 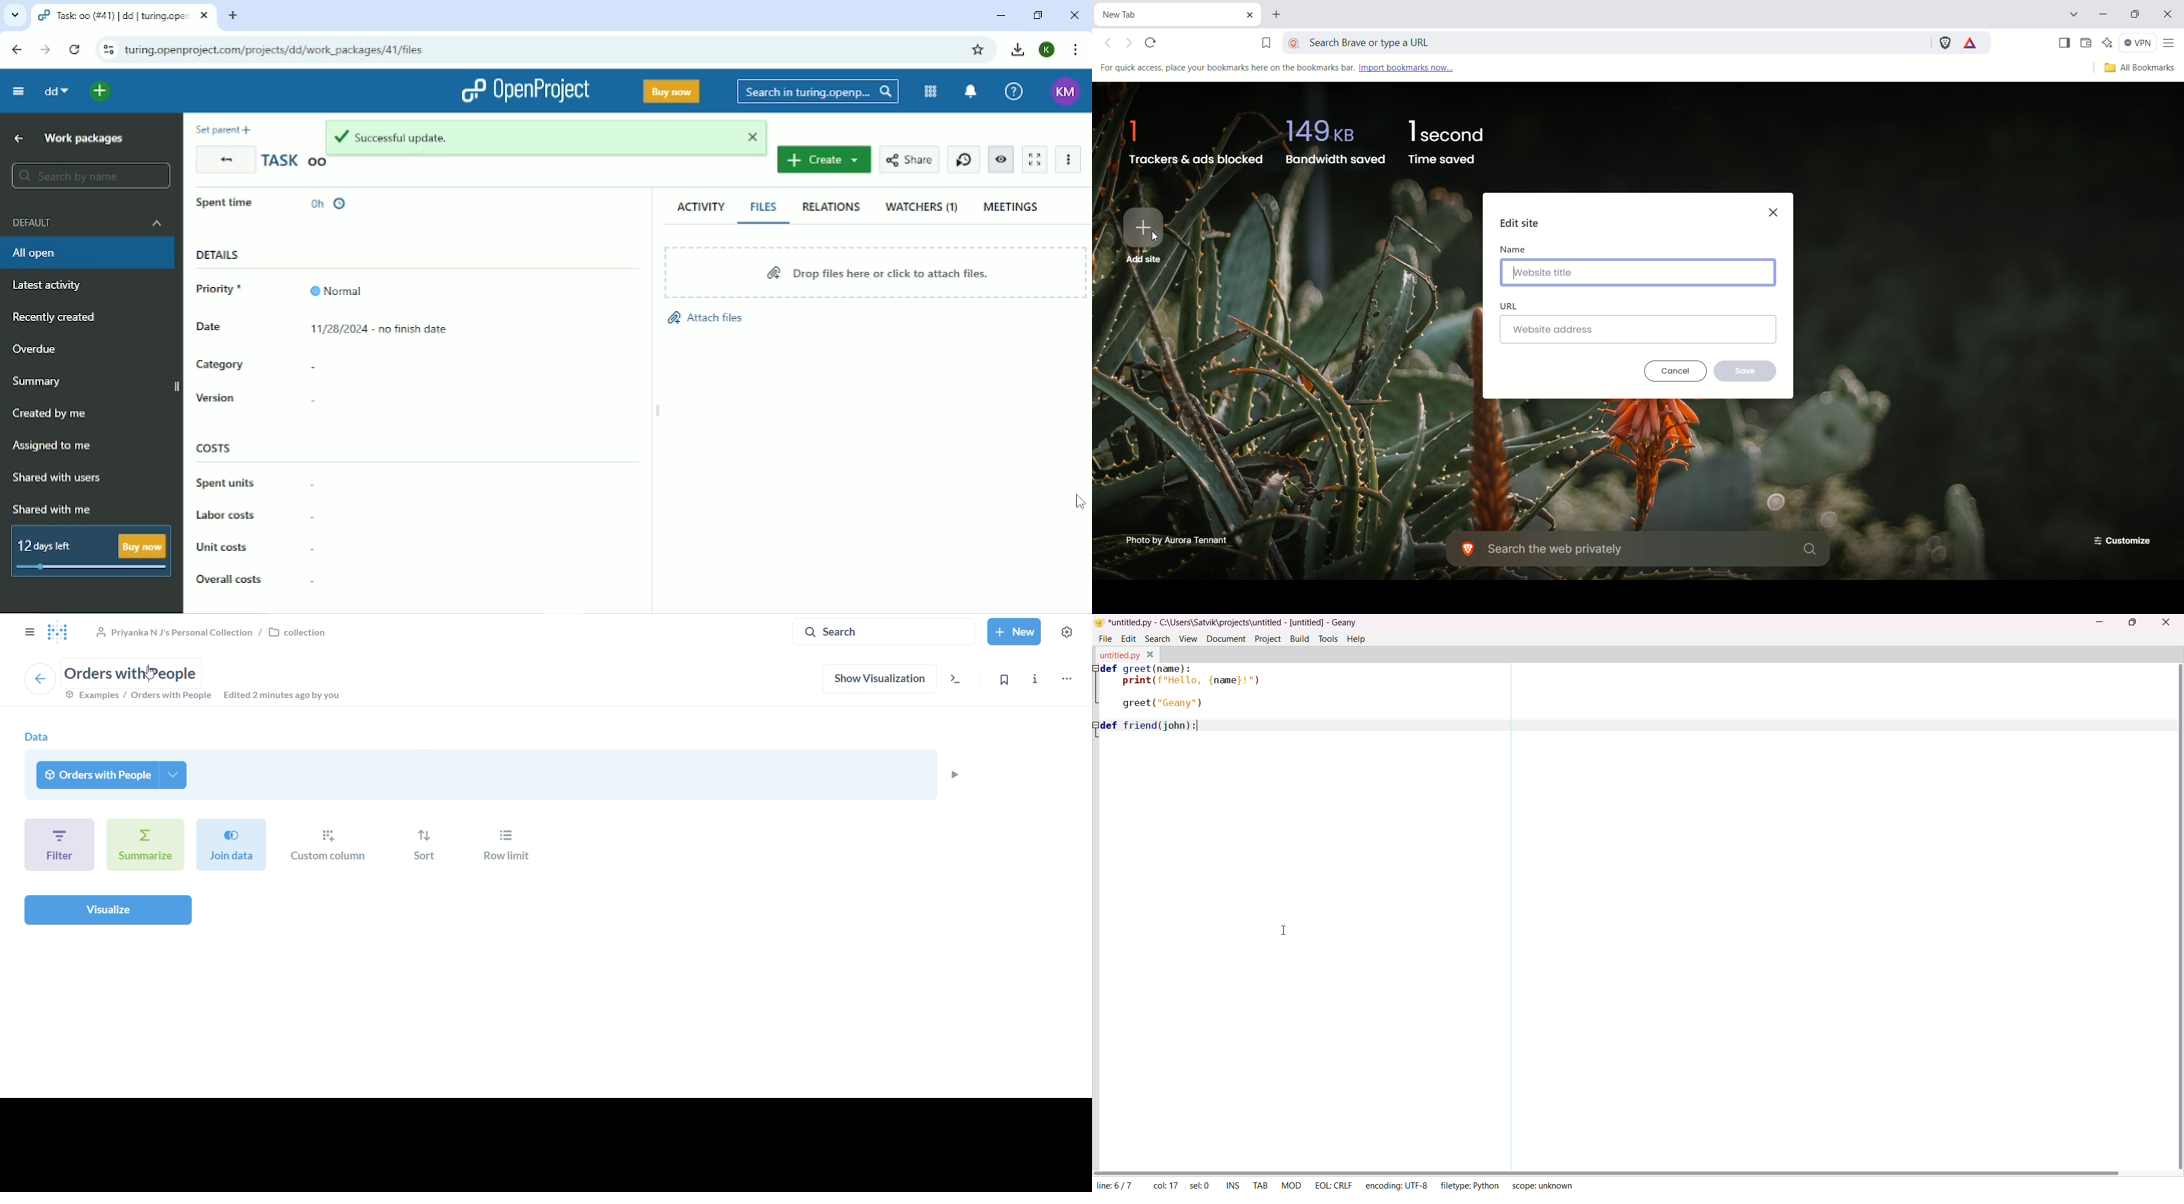 What do you see at coordinates (876, 271) in the screenshot?
I see `Drop files here or click to attach files.` at bounding box center [876, 271].